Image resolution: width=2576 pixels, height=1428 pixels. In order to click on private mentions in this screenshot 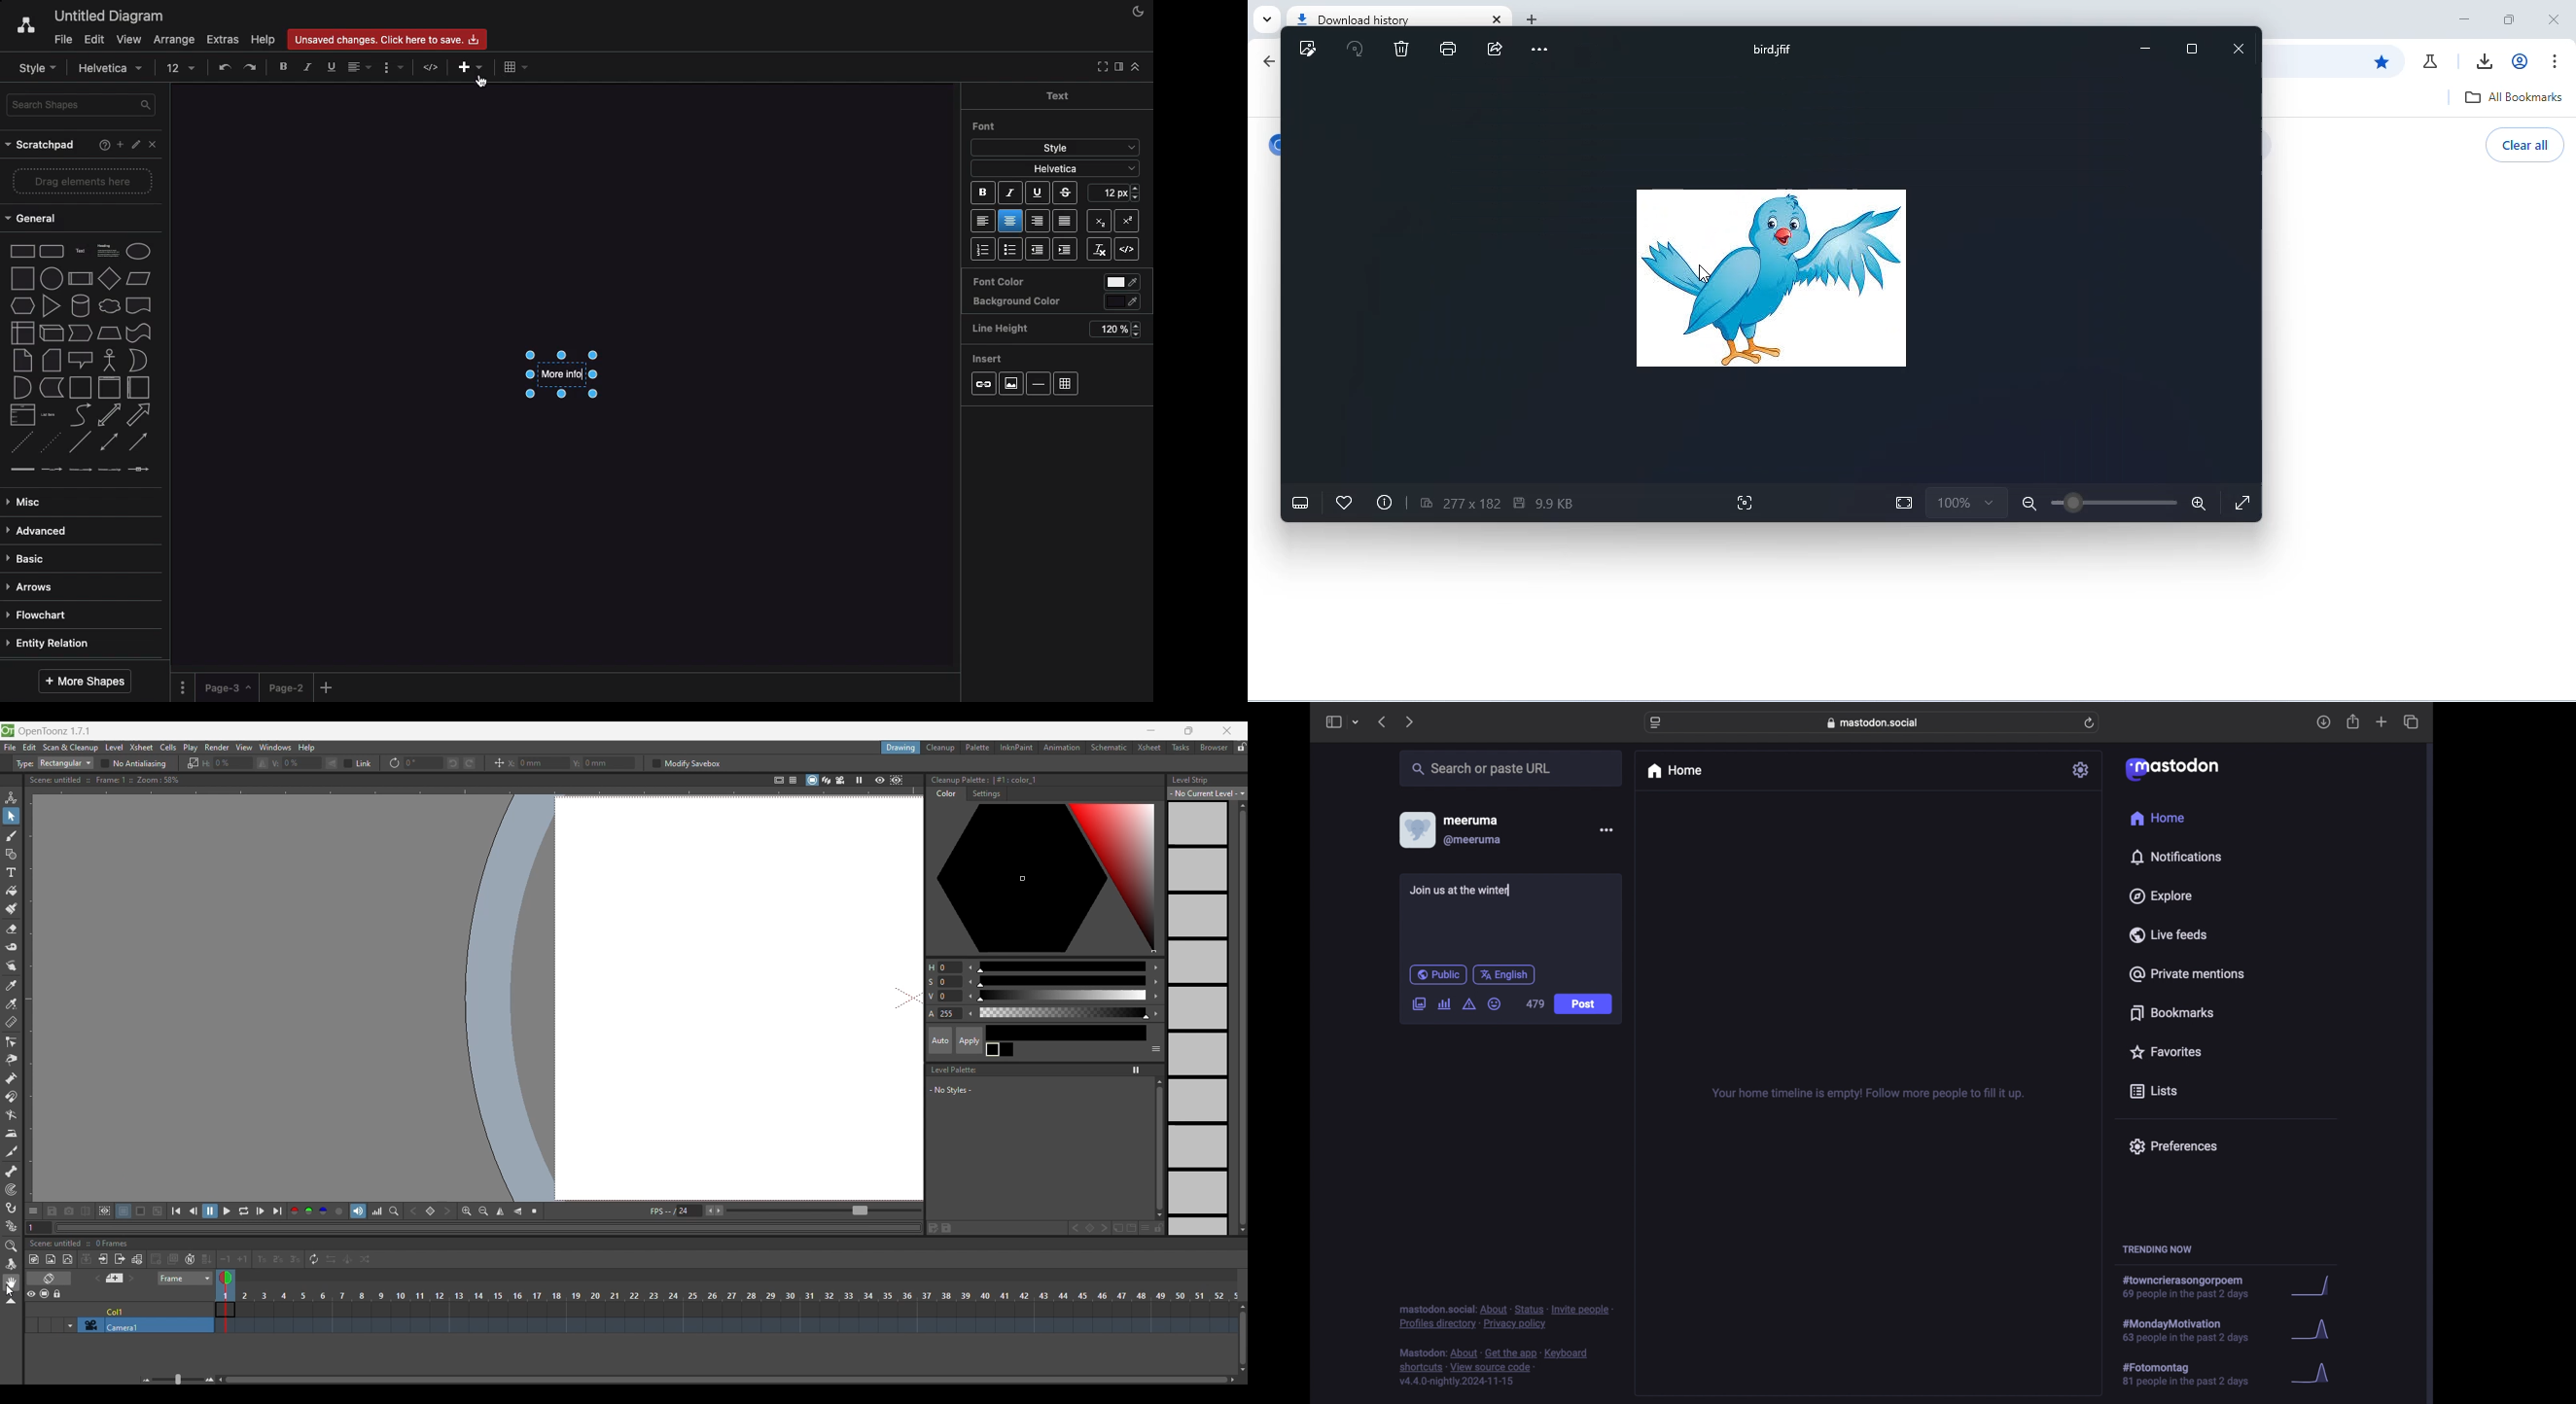, I will do `click(2188, 974)`.